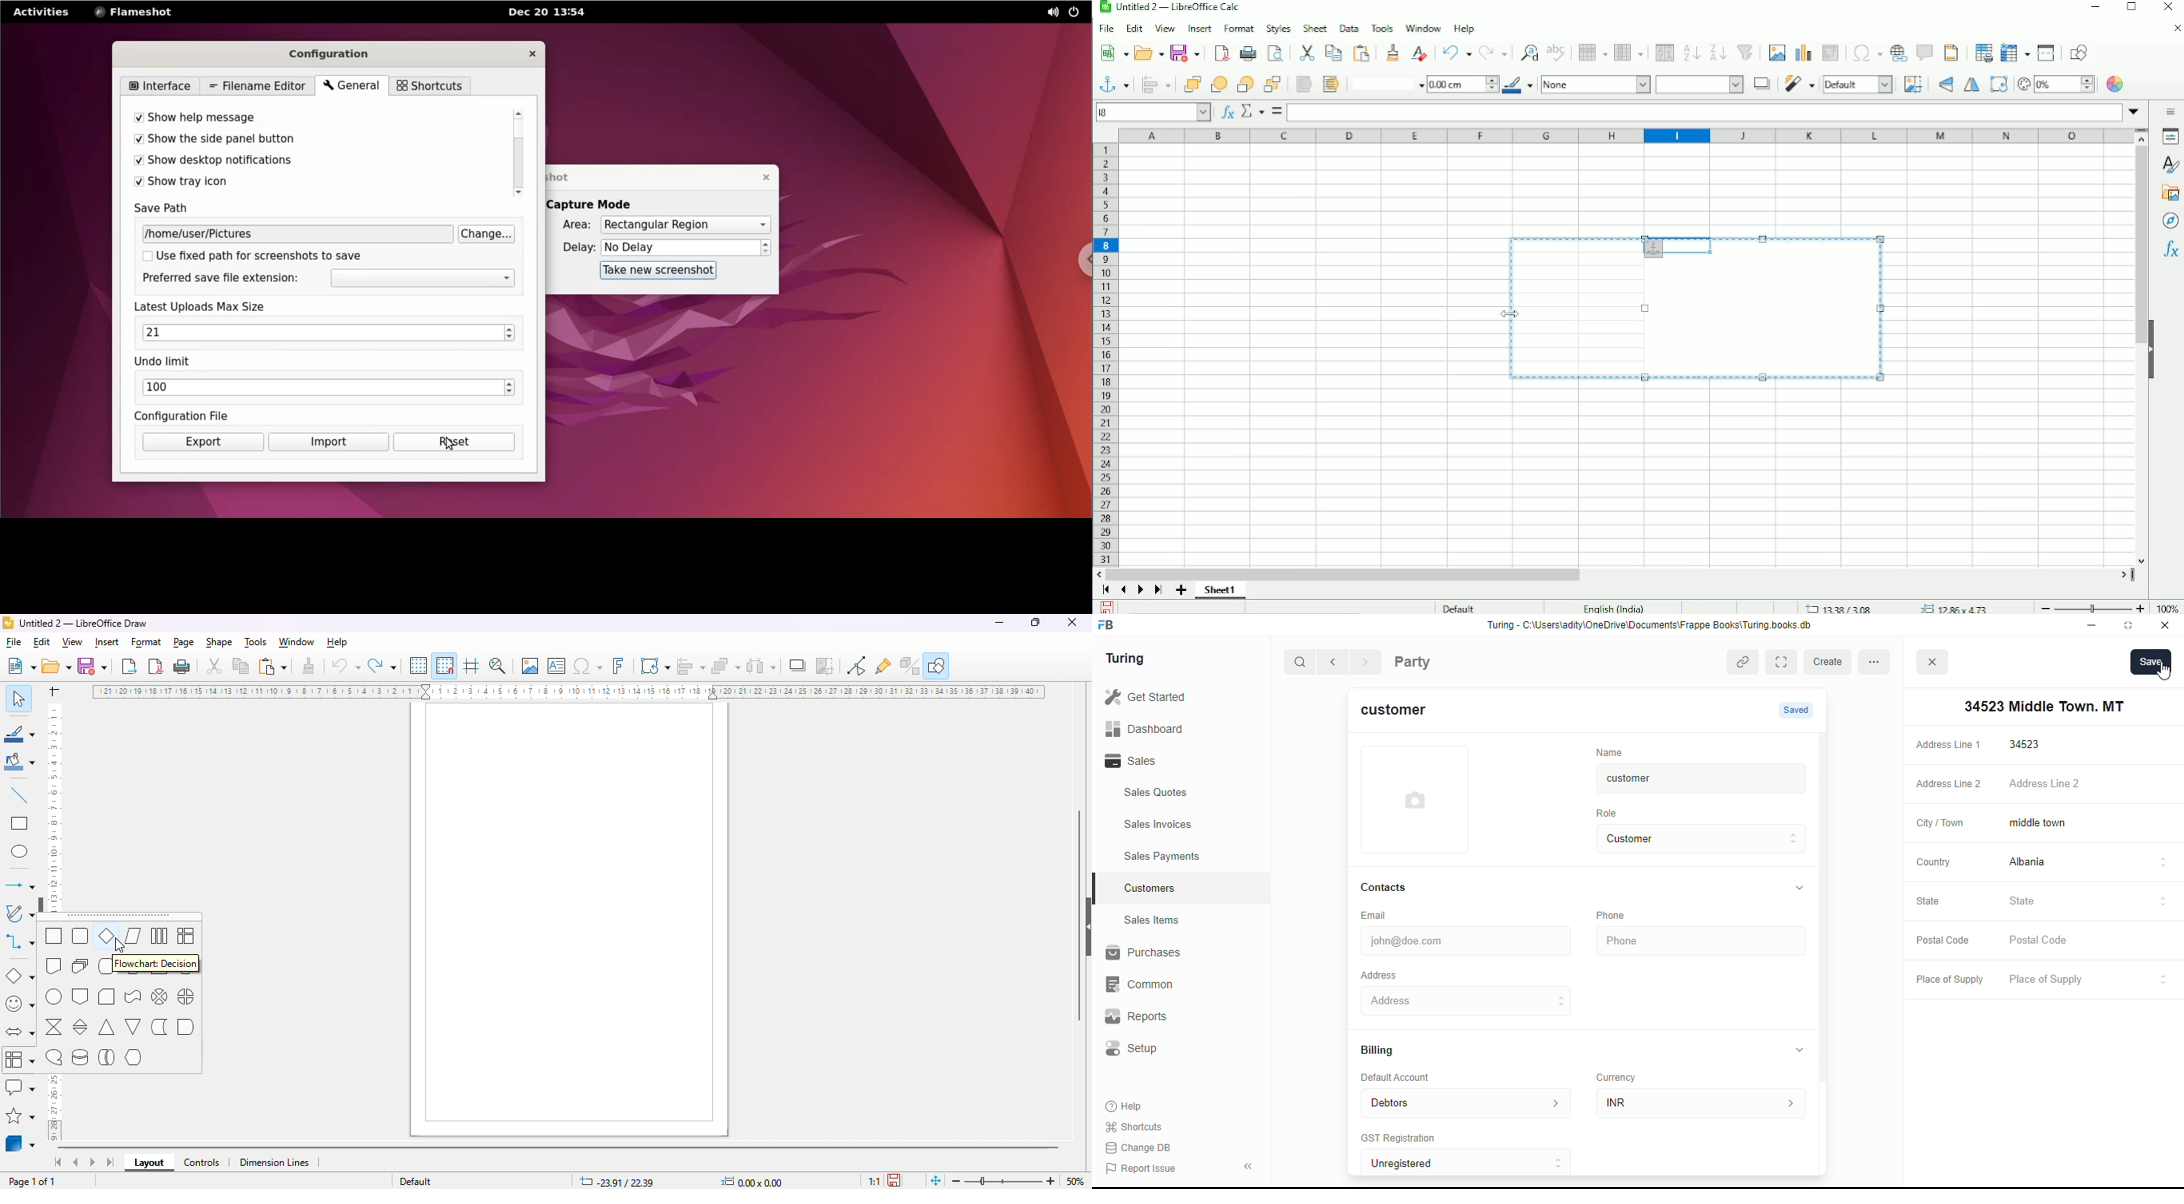  I want to click on show draw functions, so click(936, 665).